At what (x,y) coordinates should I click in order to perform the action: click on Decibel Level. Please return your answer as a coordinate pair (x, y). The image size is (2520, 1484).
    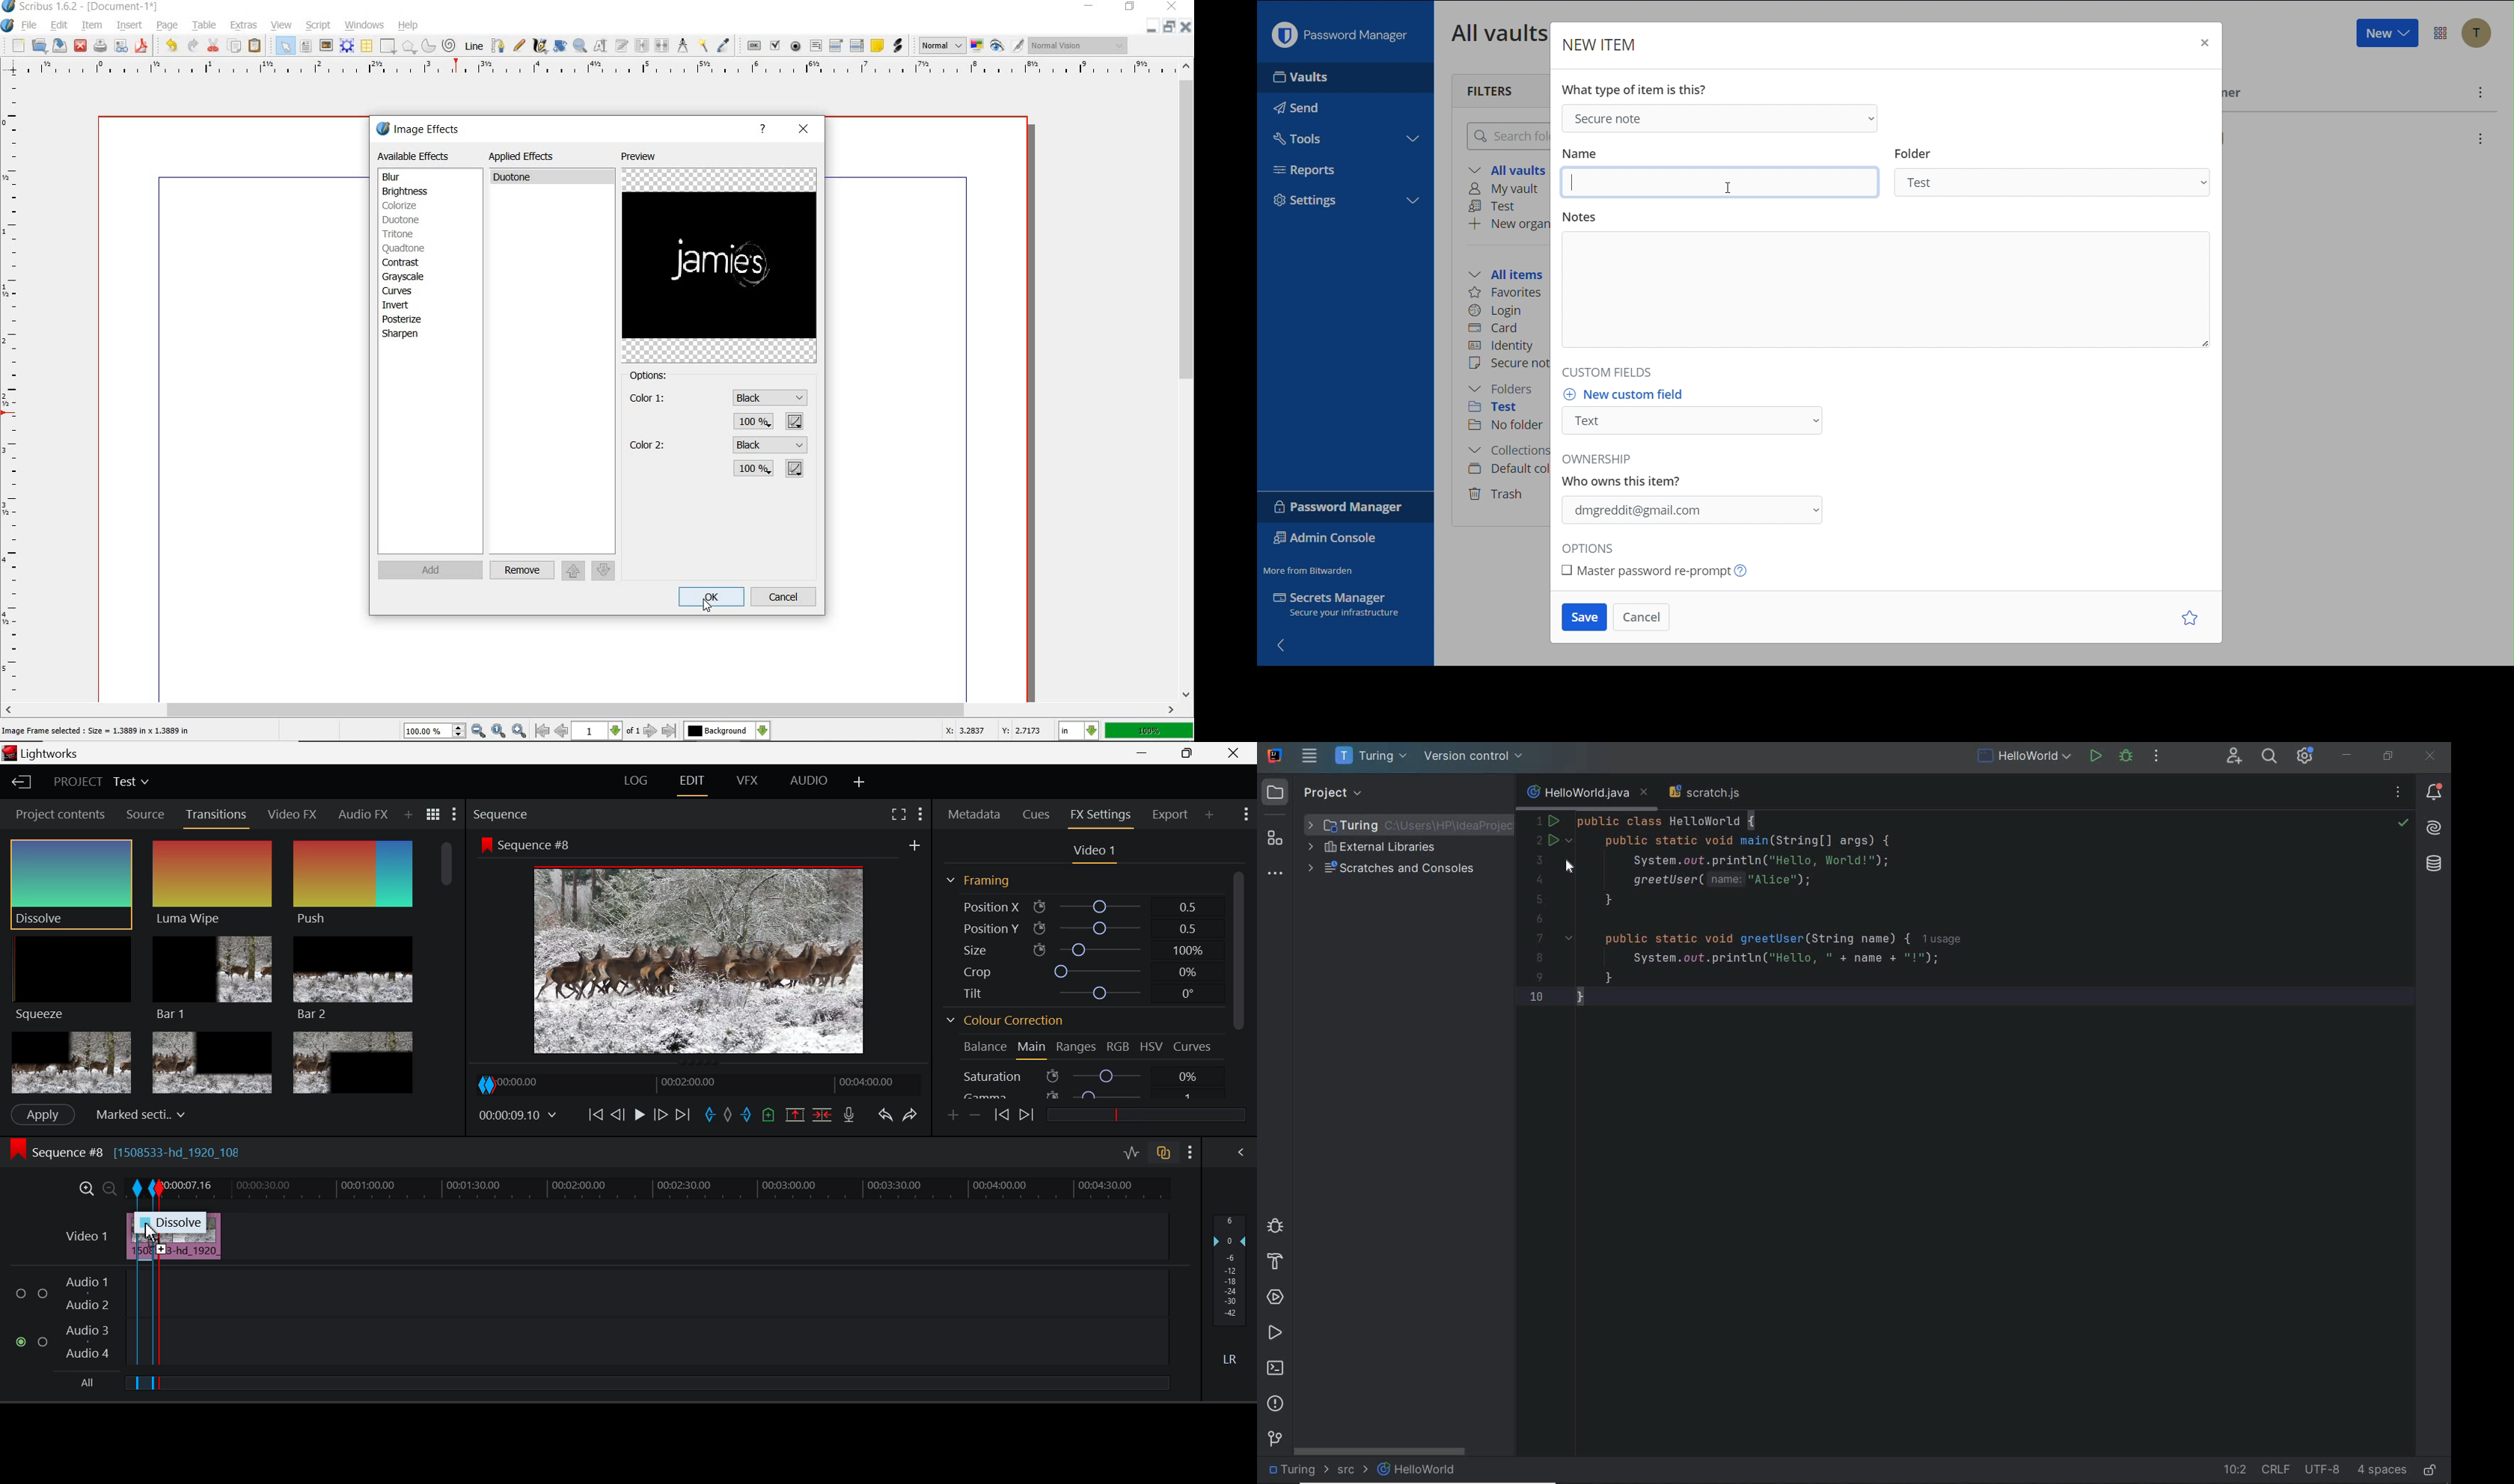
    Looking at the image, I should click on (1232, 1292).